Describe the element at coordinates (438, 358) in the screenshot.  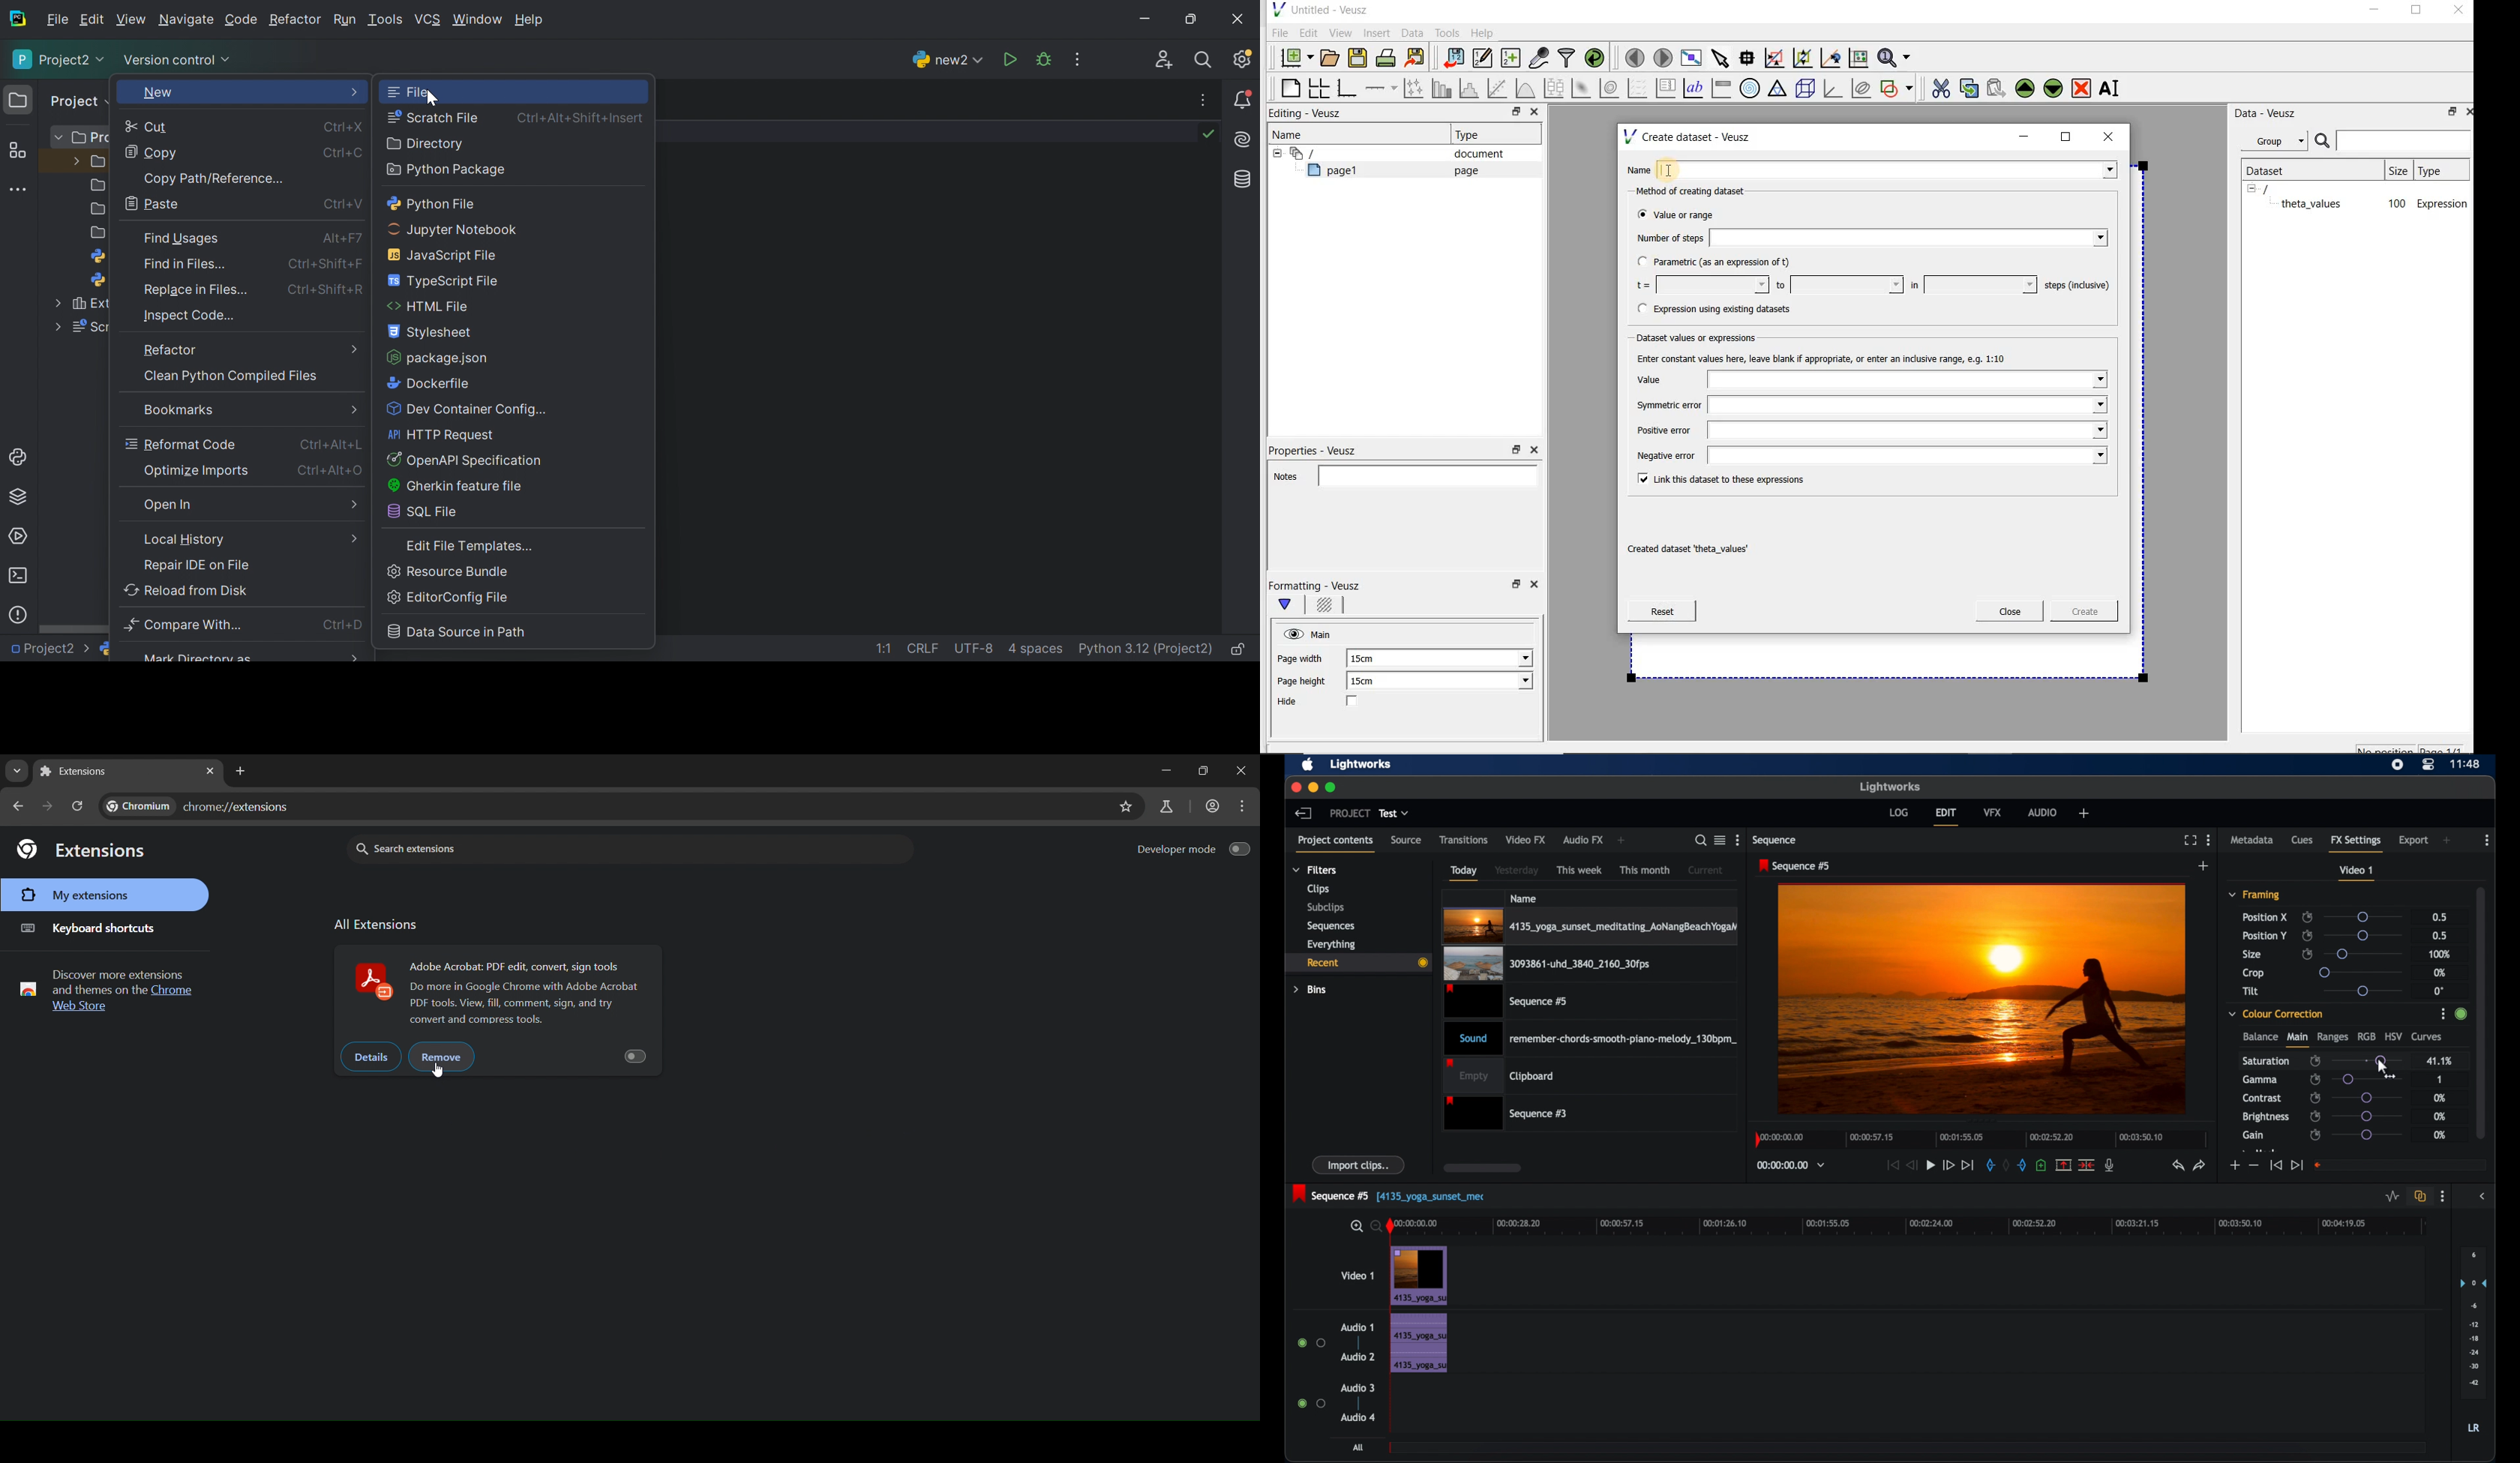
I see `package.json` at that location.